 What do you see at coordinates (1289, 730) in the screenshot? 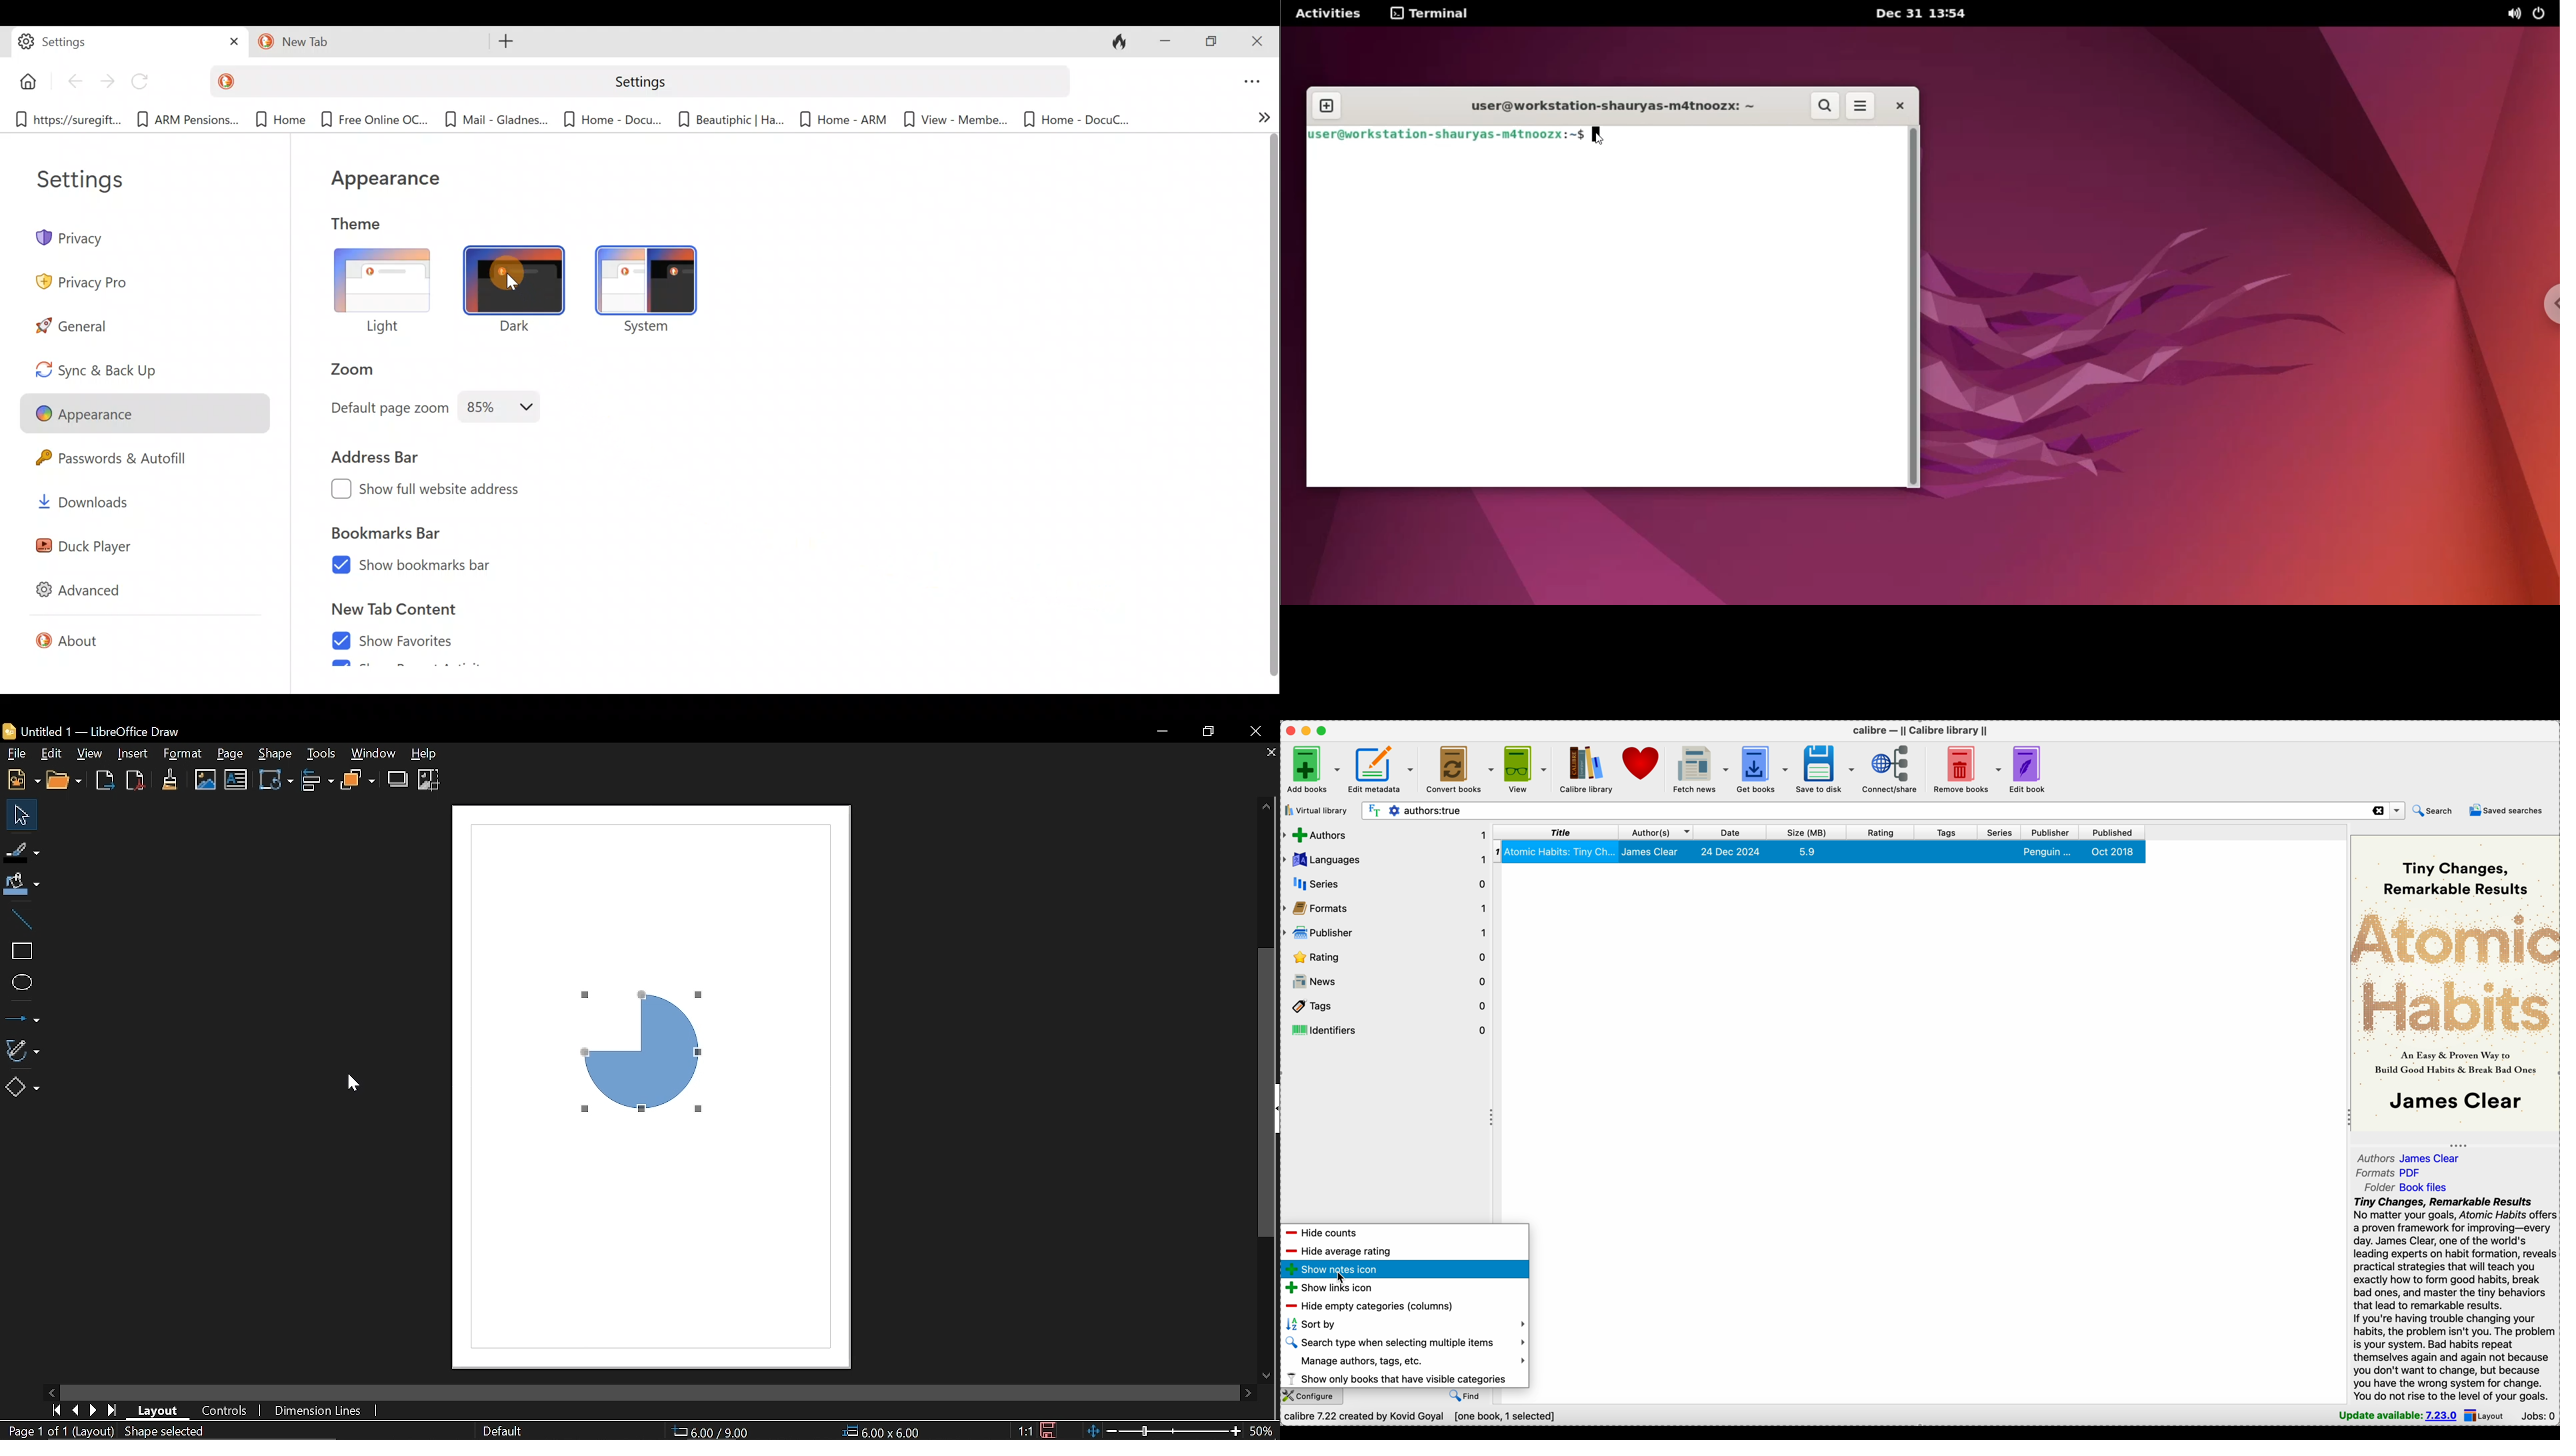
I see `close Calibre` at bounding box center [1289, 730].